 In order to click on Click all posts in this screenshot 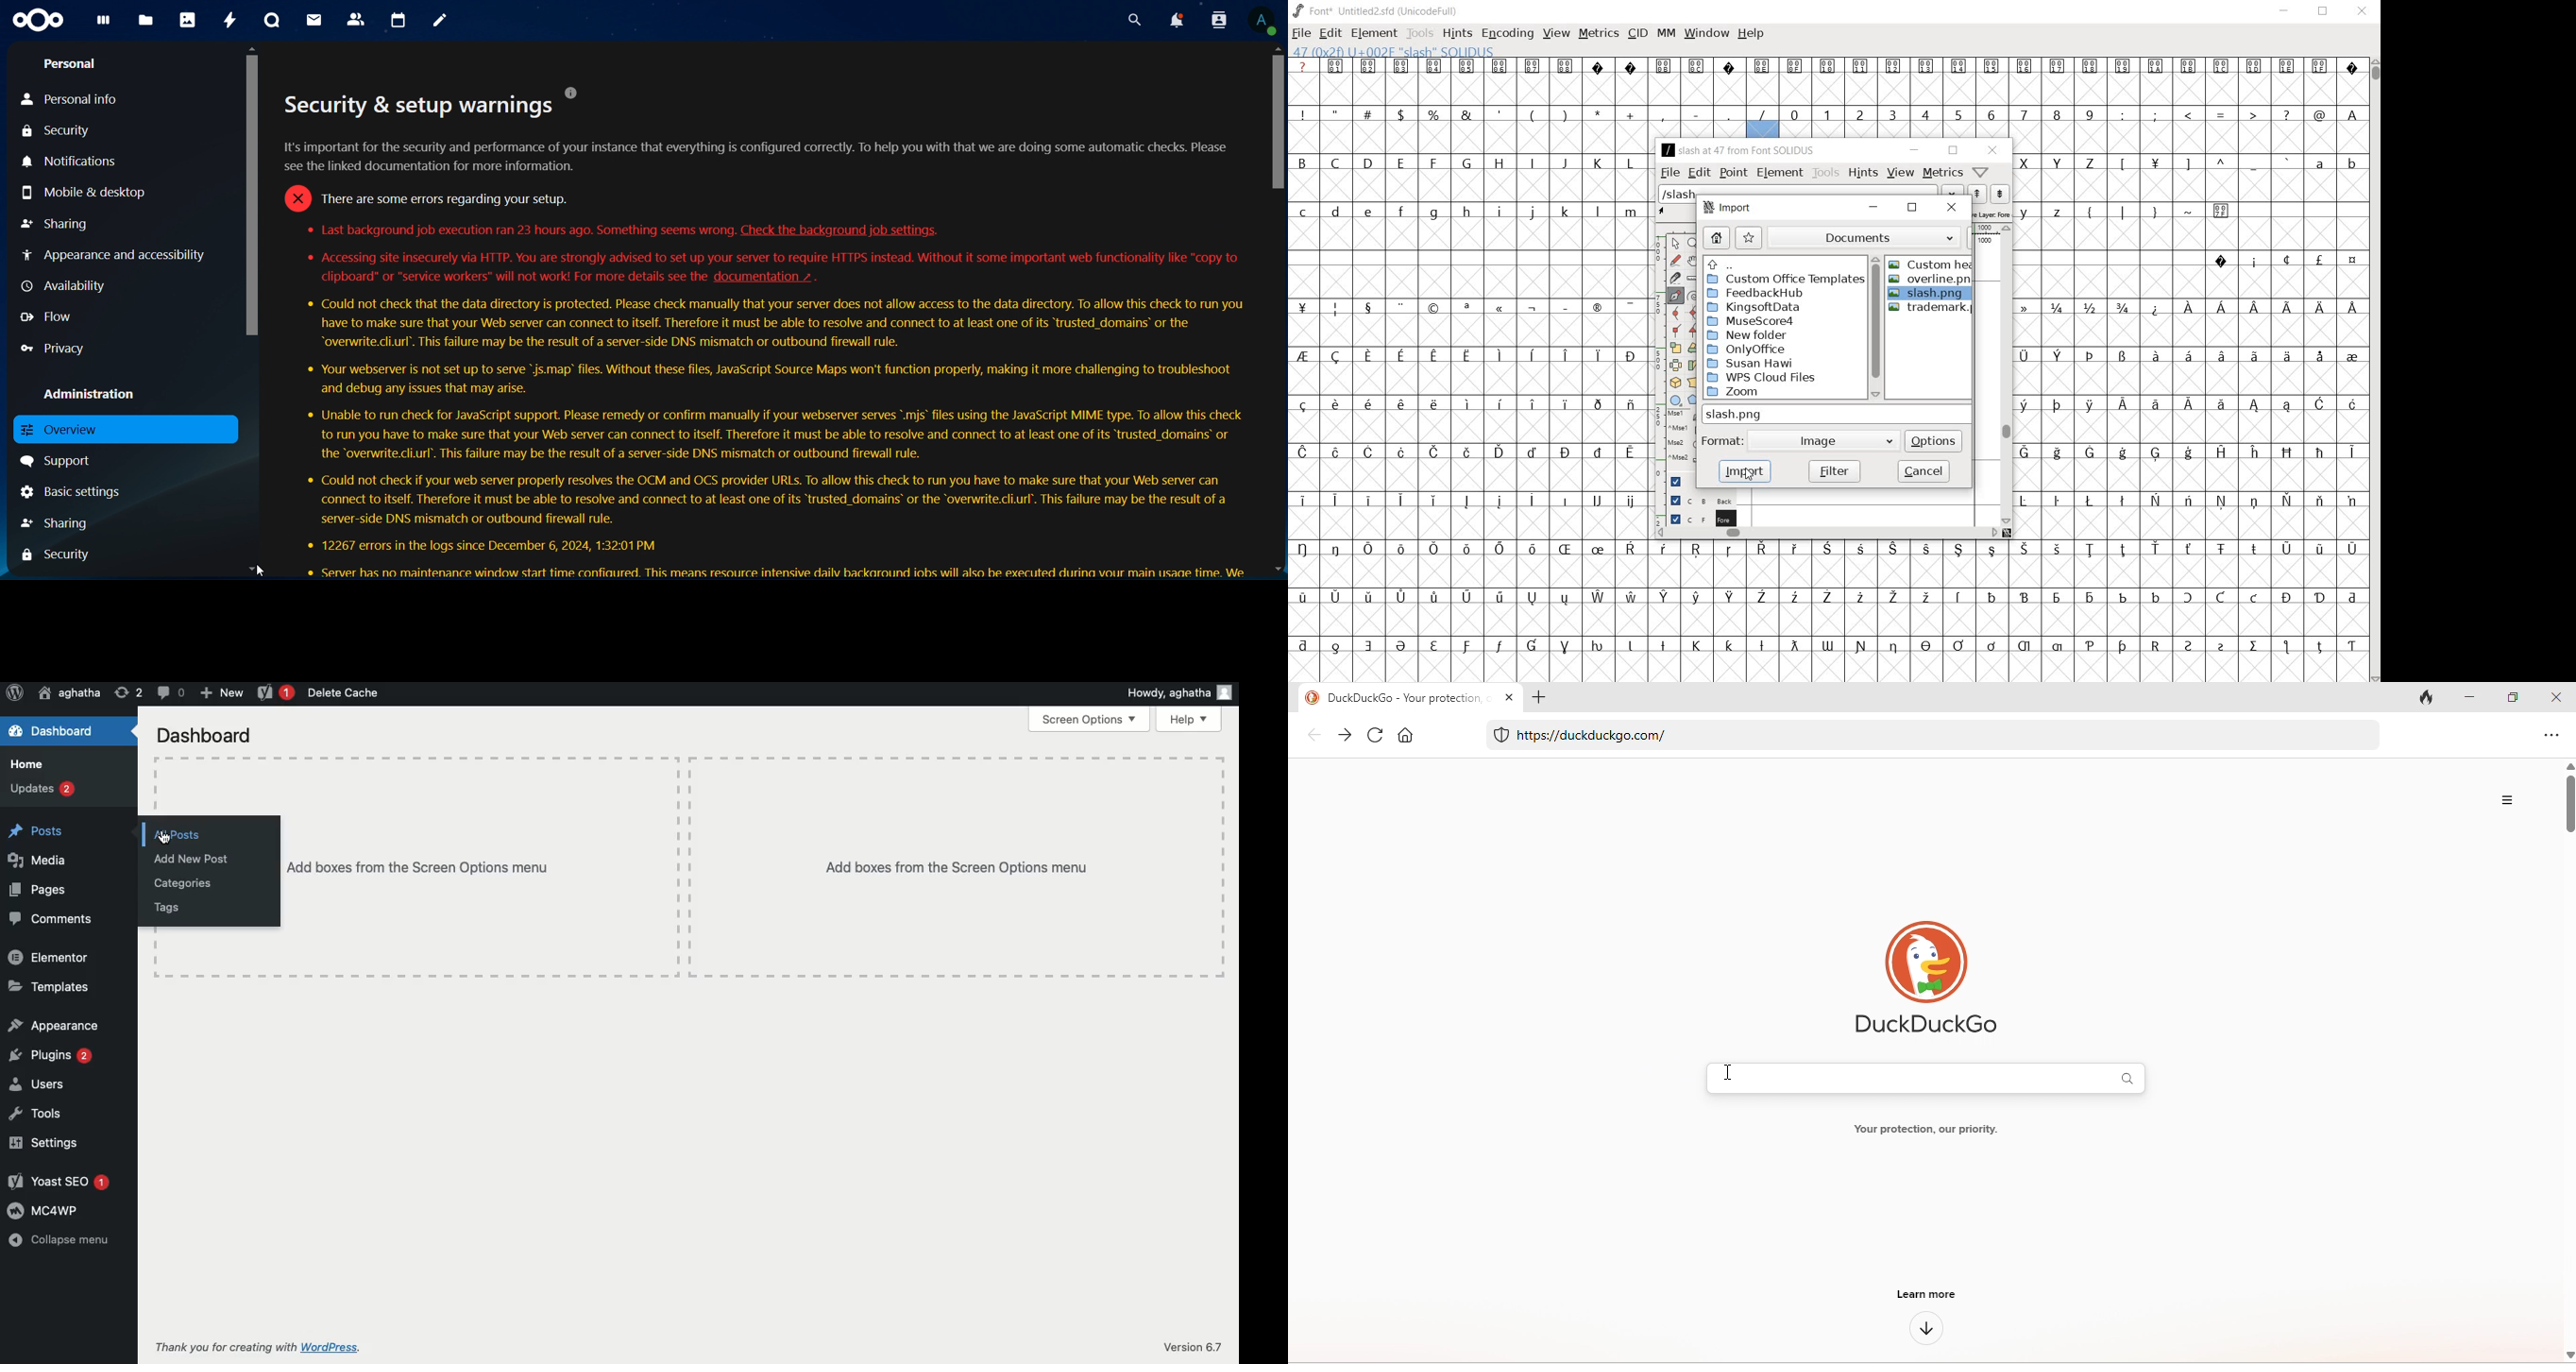, I will do `click(179, 833)`.